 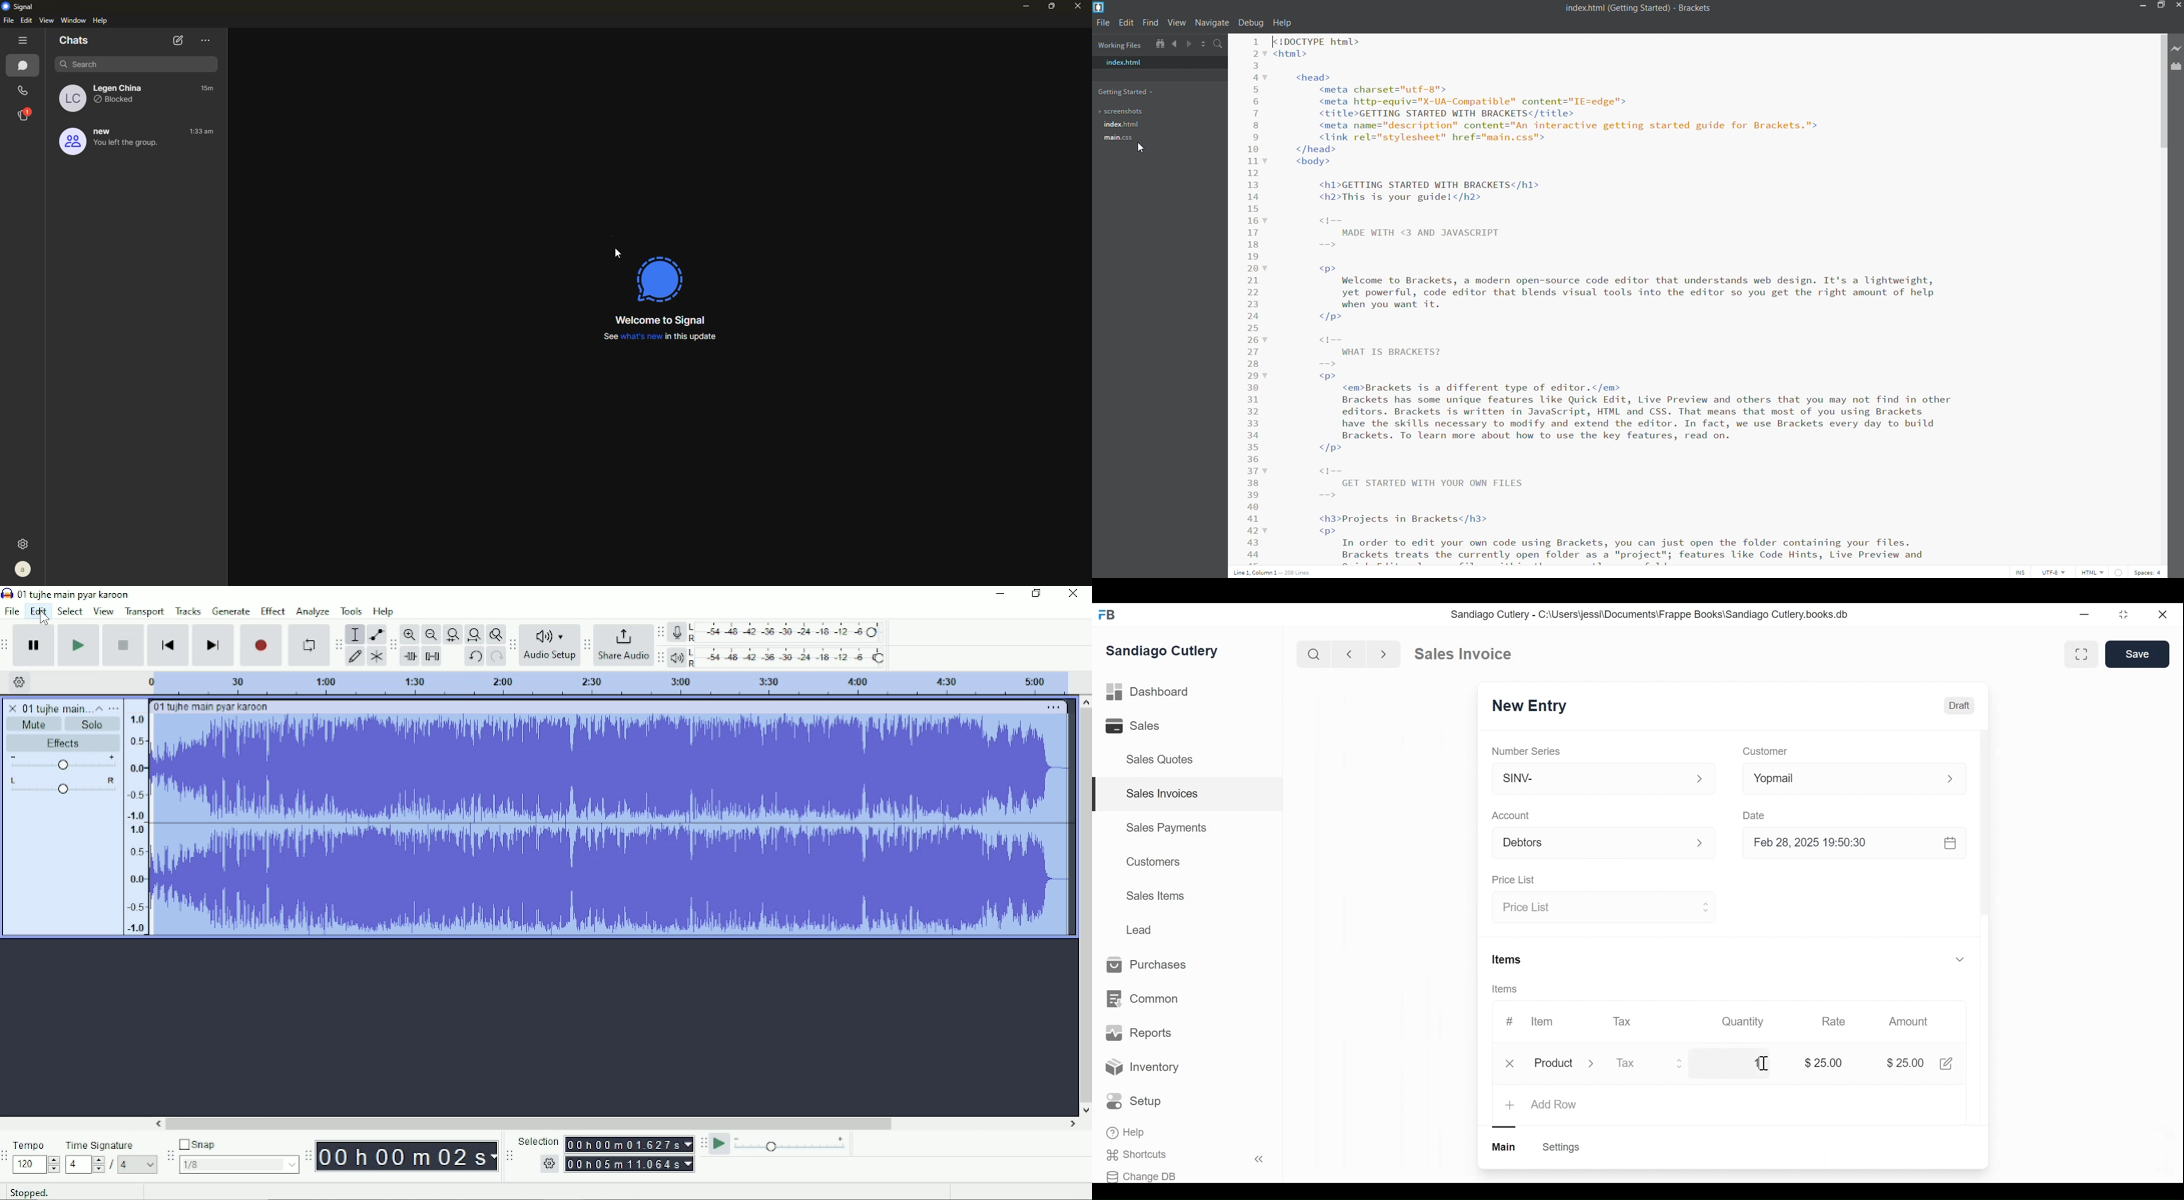 What do you see at coordinates (1834, 1021) in the screenshot?
I see `Rate` at bounding box center [1834, 1021].